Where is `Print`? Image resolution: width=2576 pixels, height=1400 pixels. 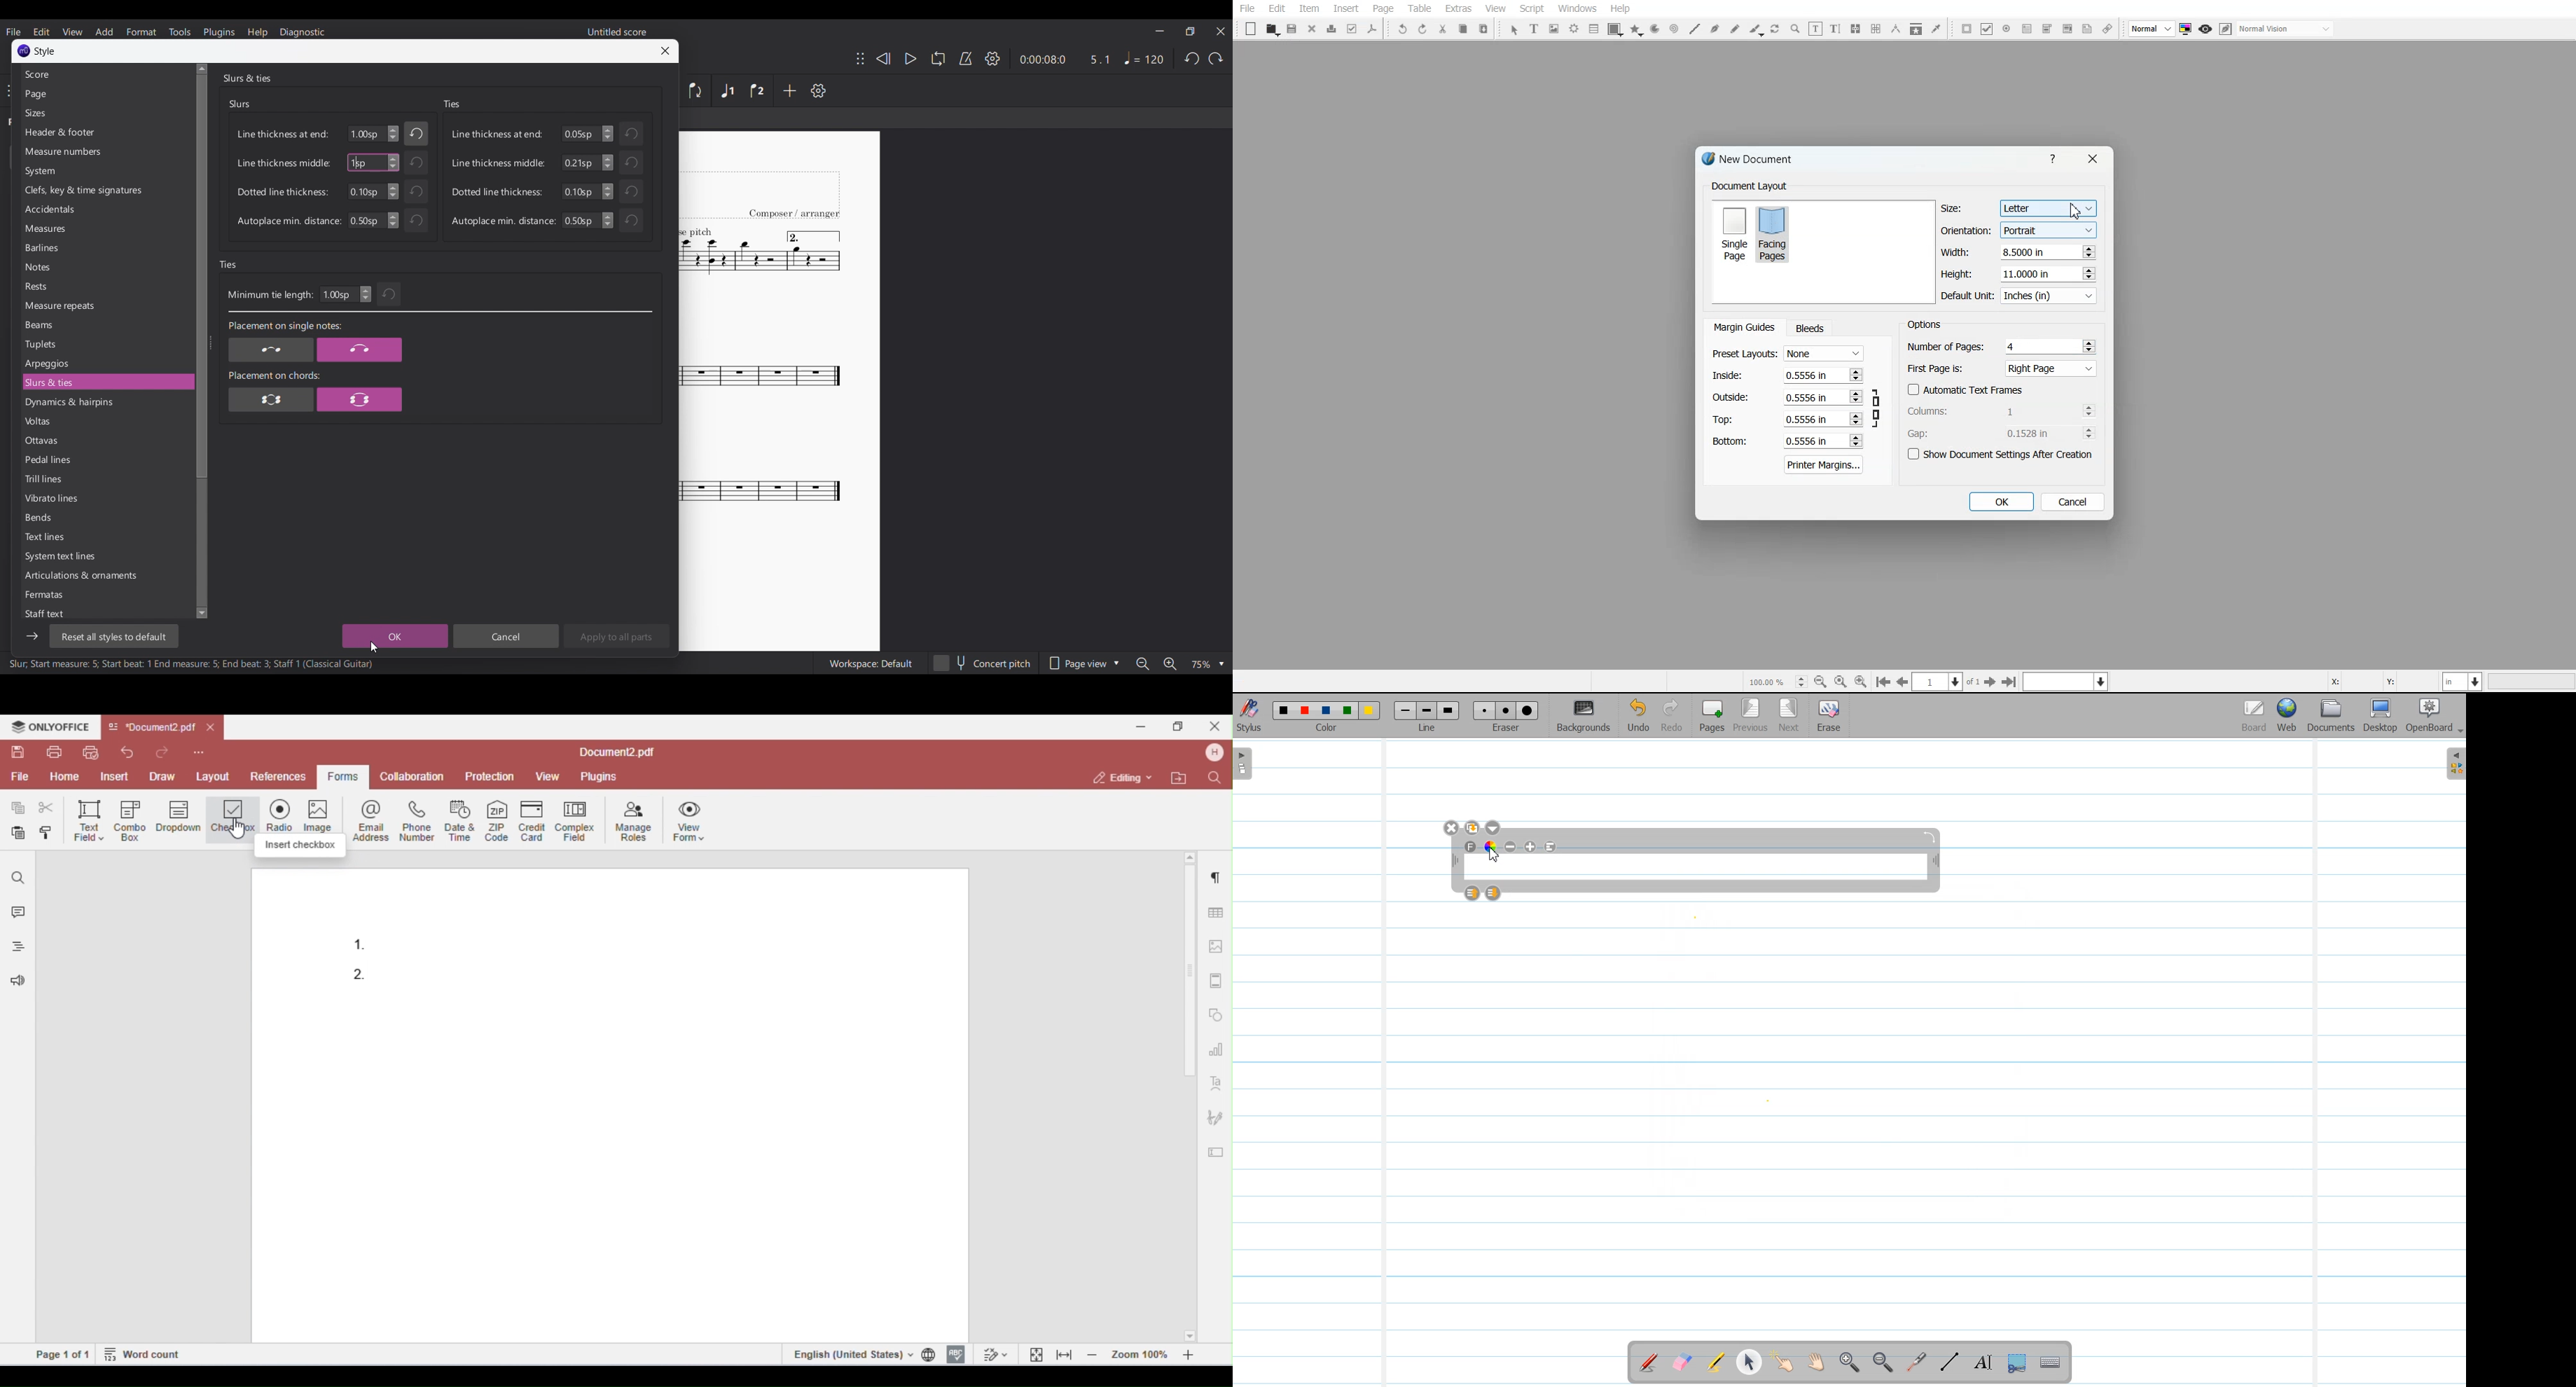
Print is located at coordinates (1332, 29).